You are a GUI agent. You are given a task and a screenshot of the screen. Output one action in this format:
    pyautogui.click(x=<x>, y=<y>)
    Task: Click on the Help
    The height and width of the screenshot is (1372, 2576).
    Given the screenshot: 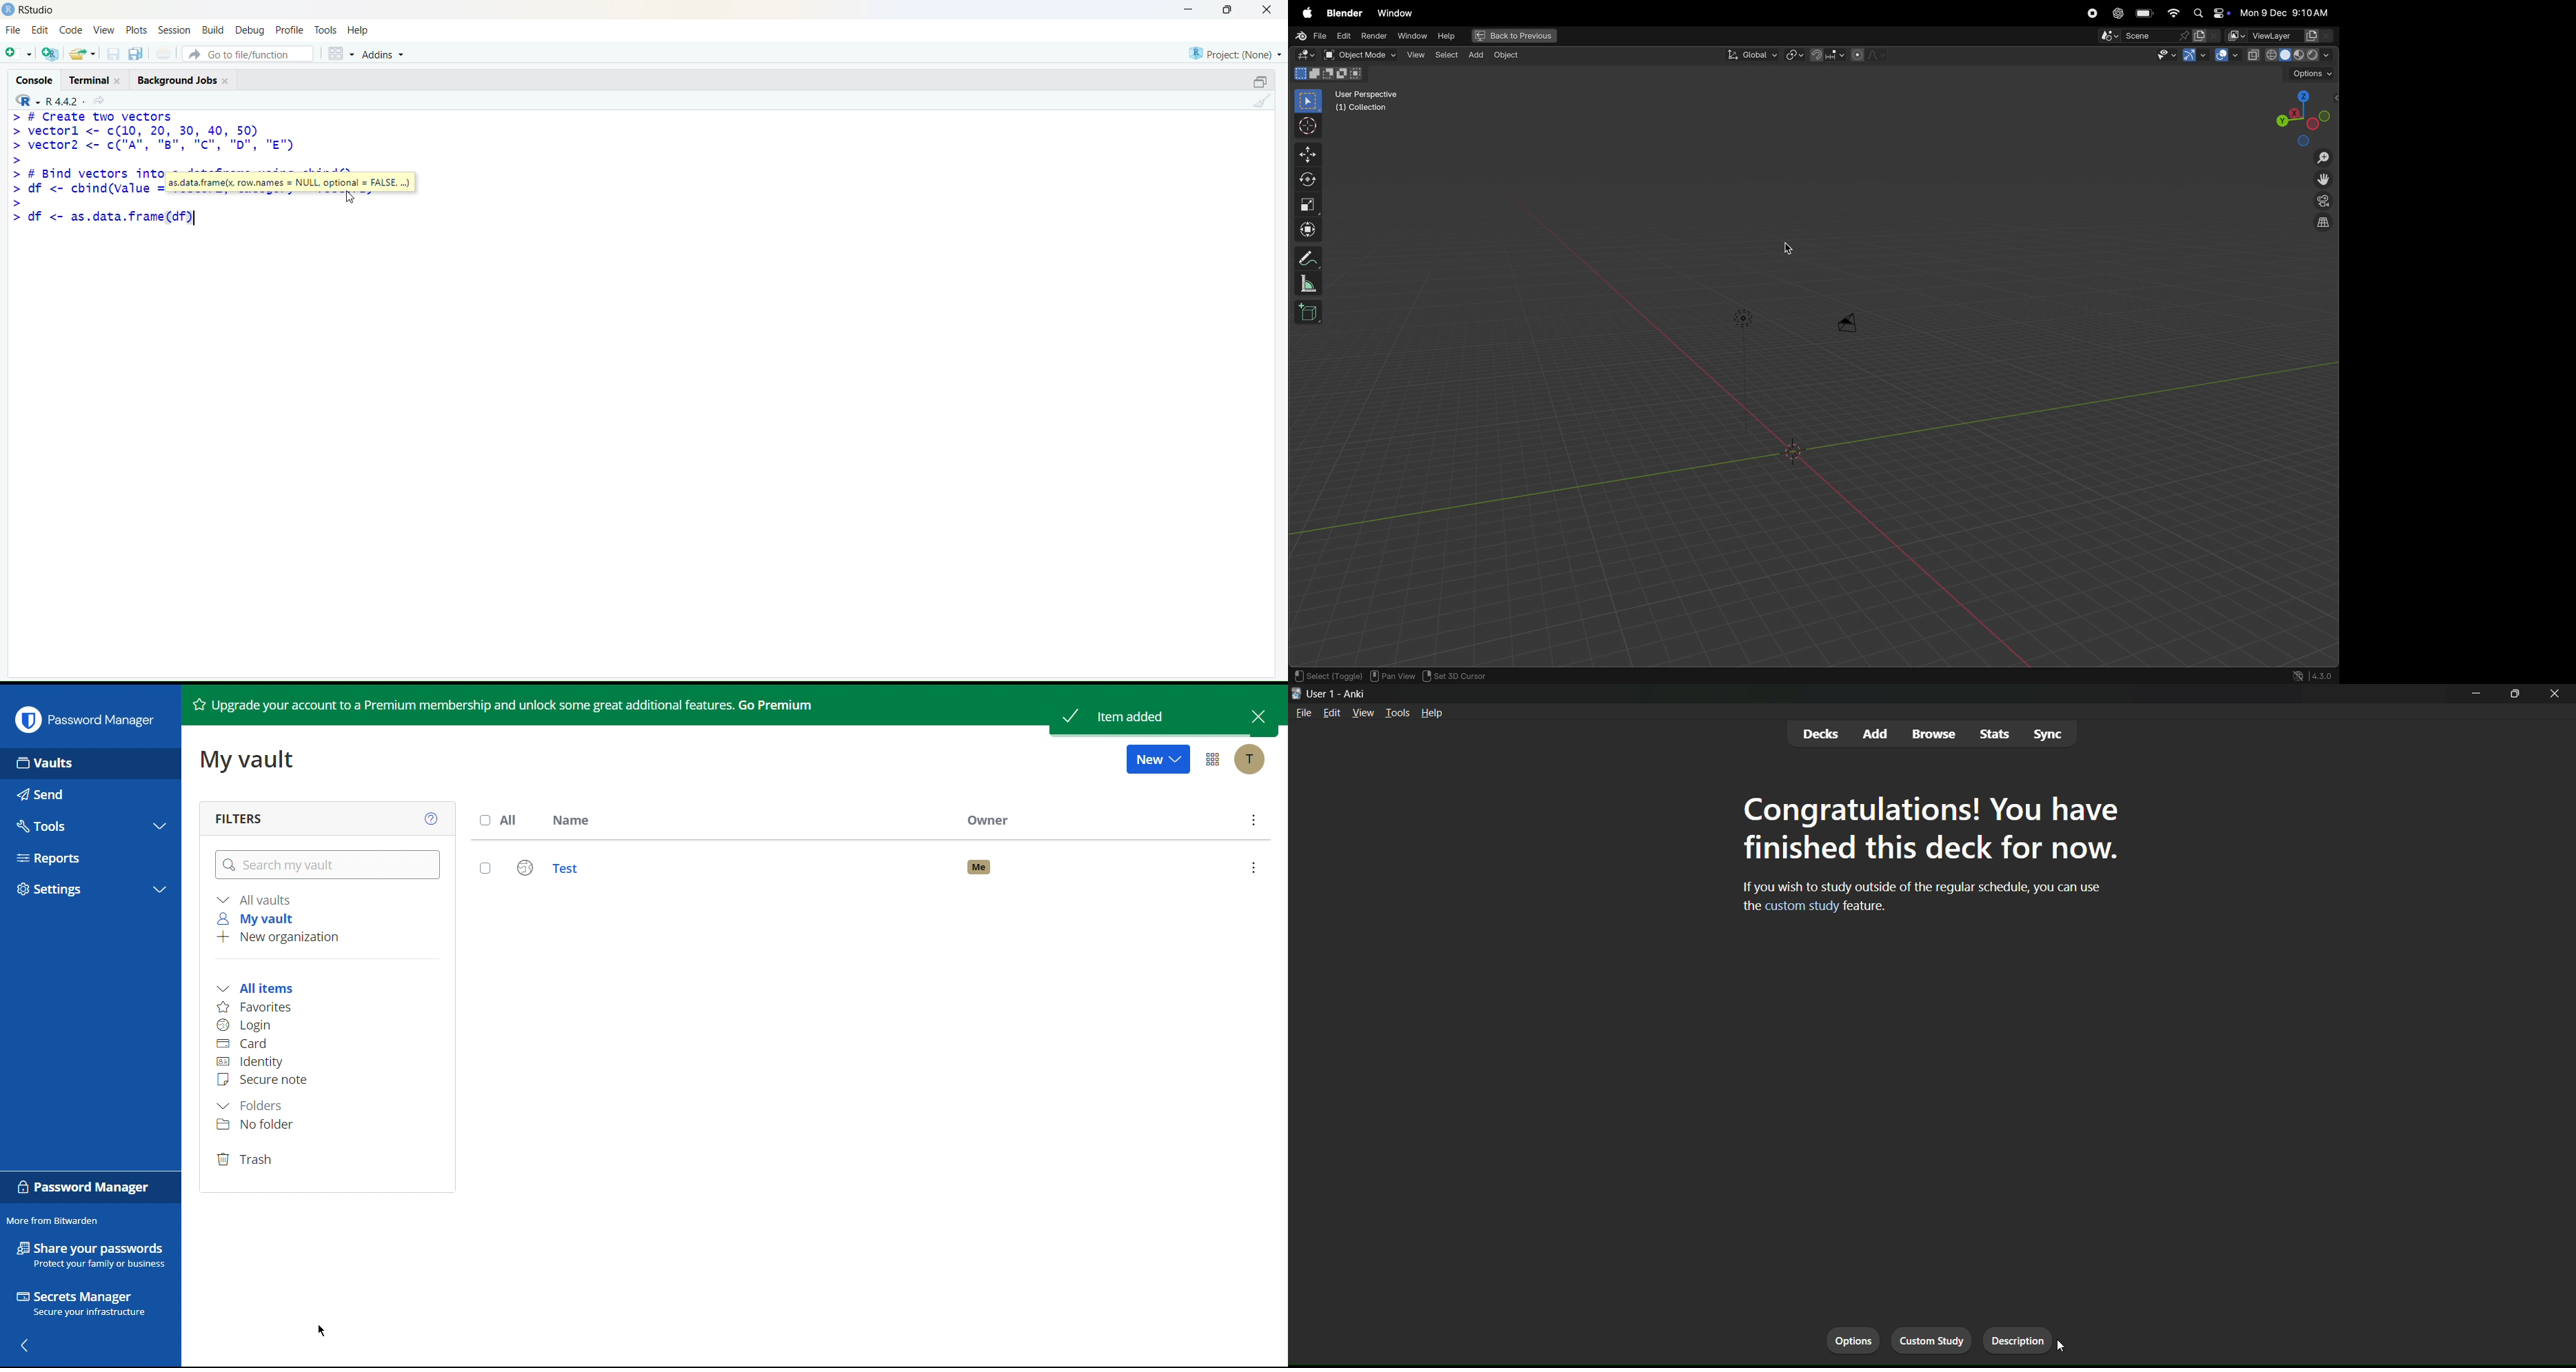 What is the action you would take?
    pyautogui.click(x=430, y=816)
    